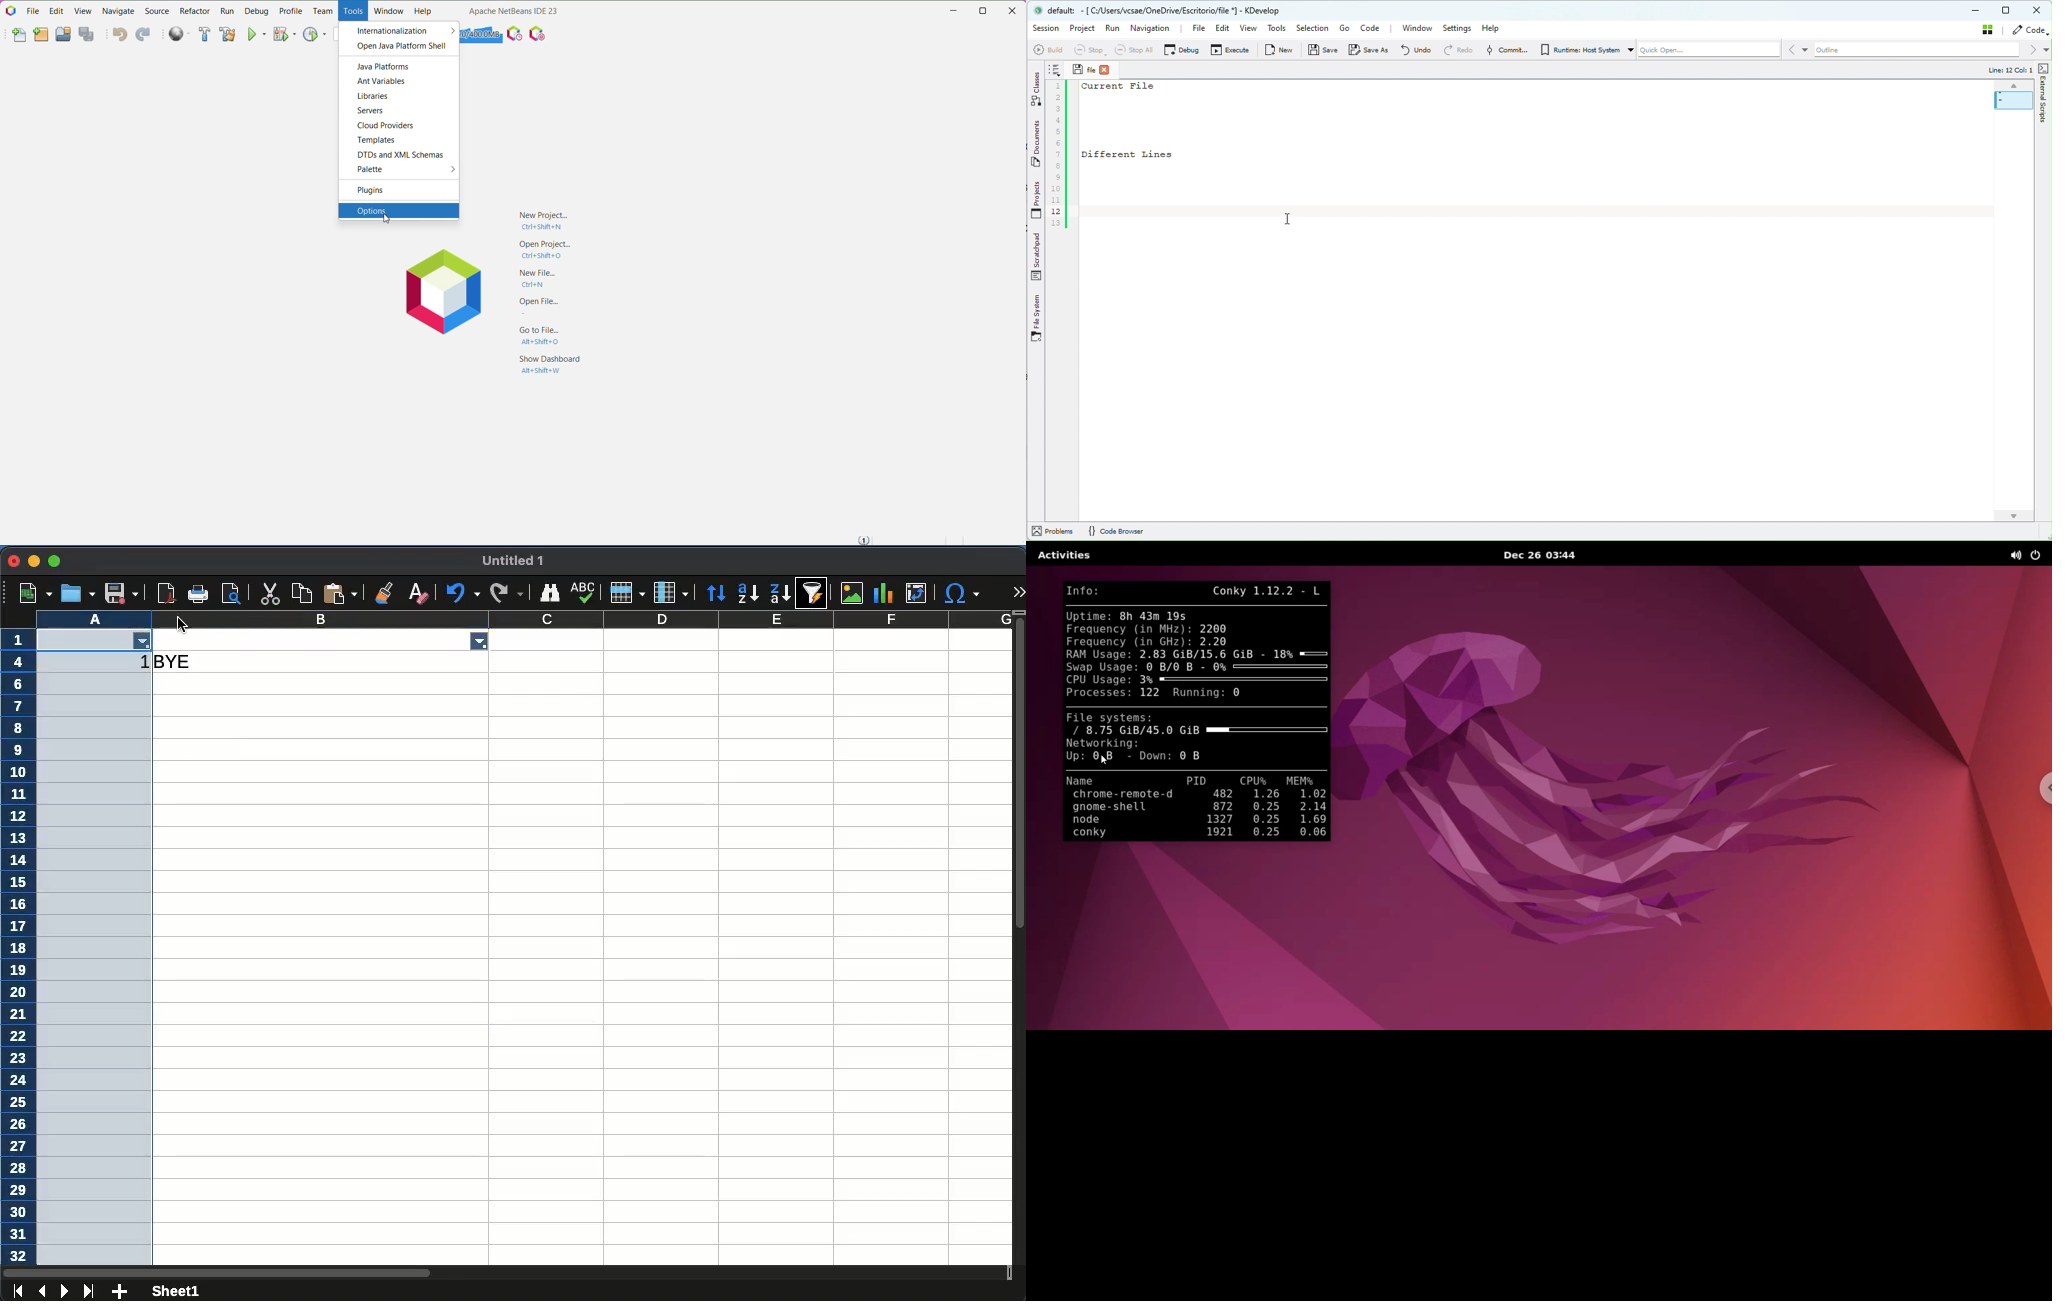  What do you see at coordinates (340, 593) in the screenshot?
I see `paste` at bounding box center [340, 593].